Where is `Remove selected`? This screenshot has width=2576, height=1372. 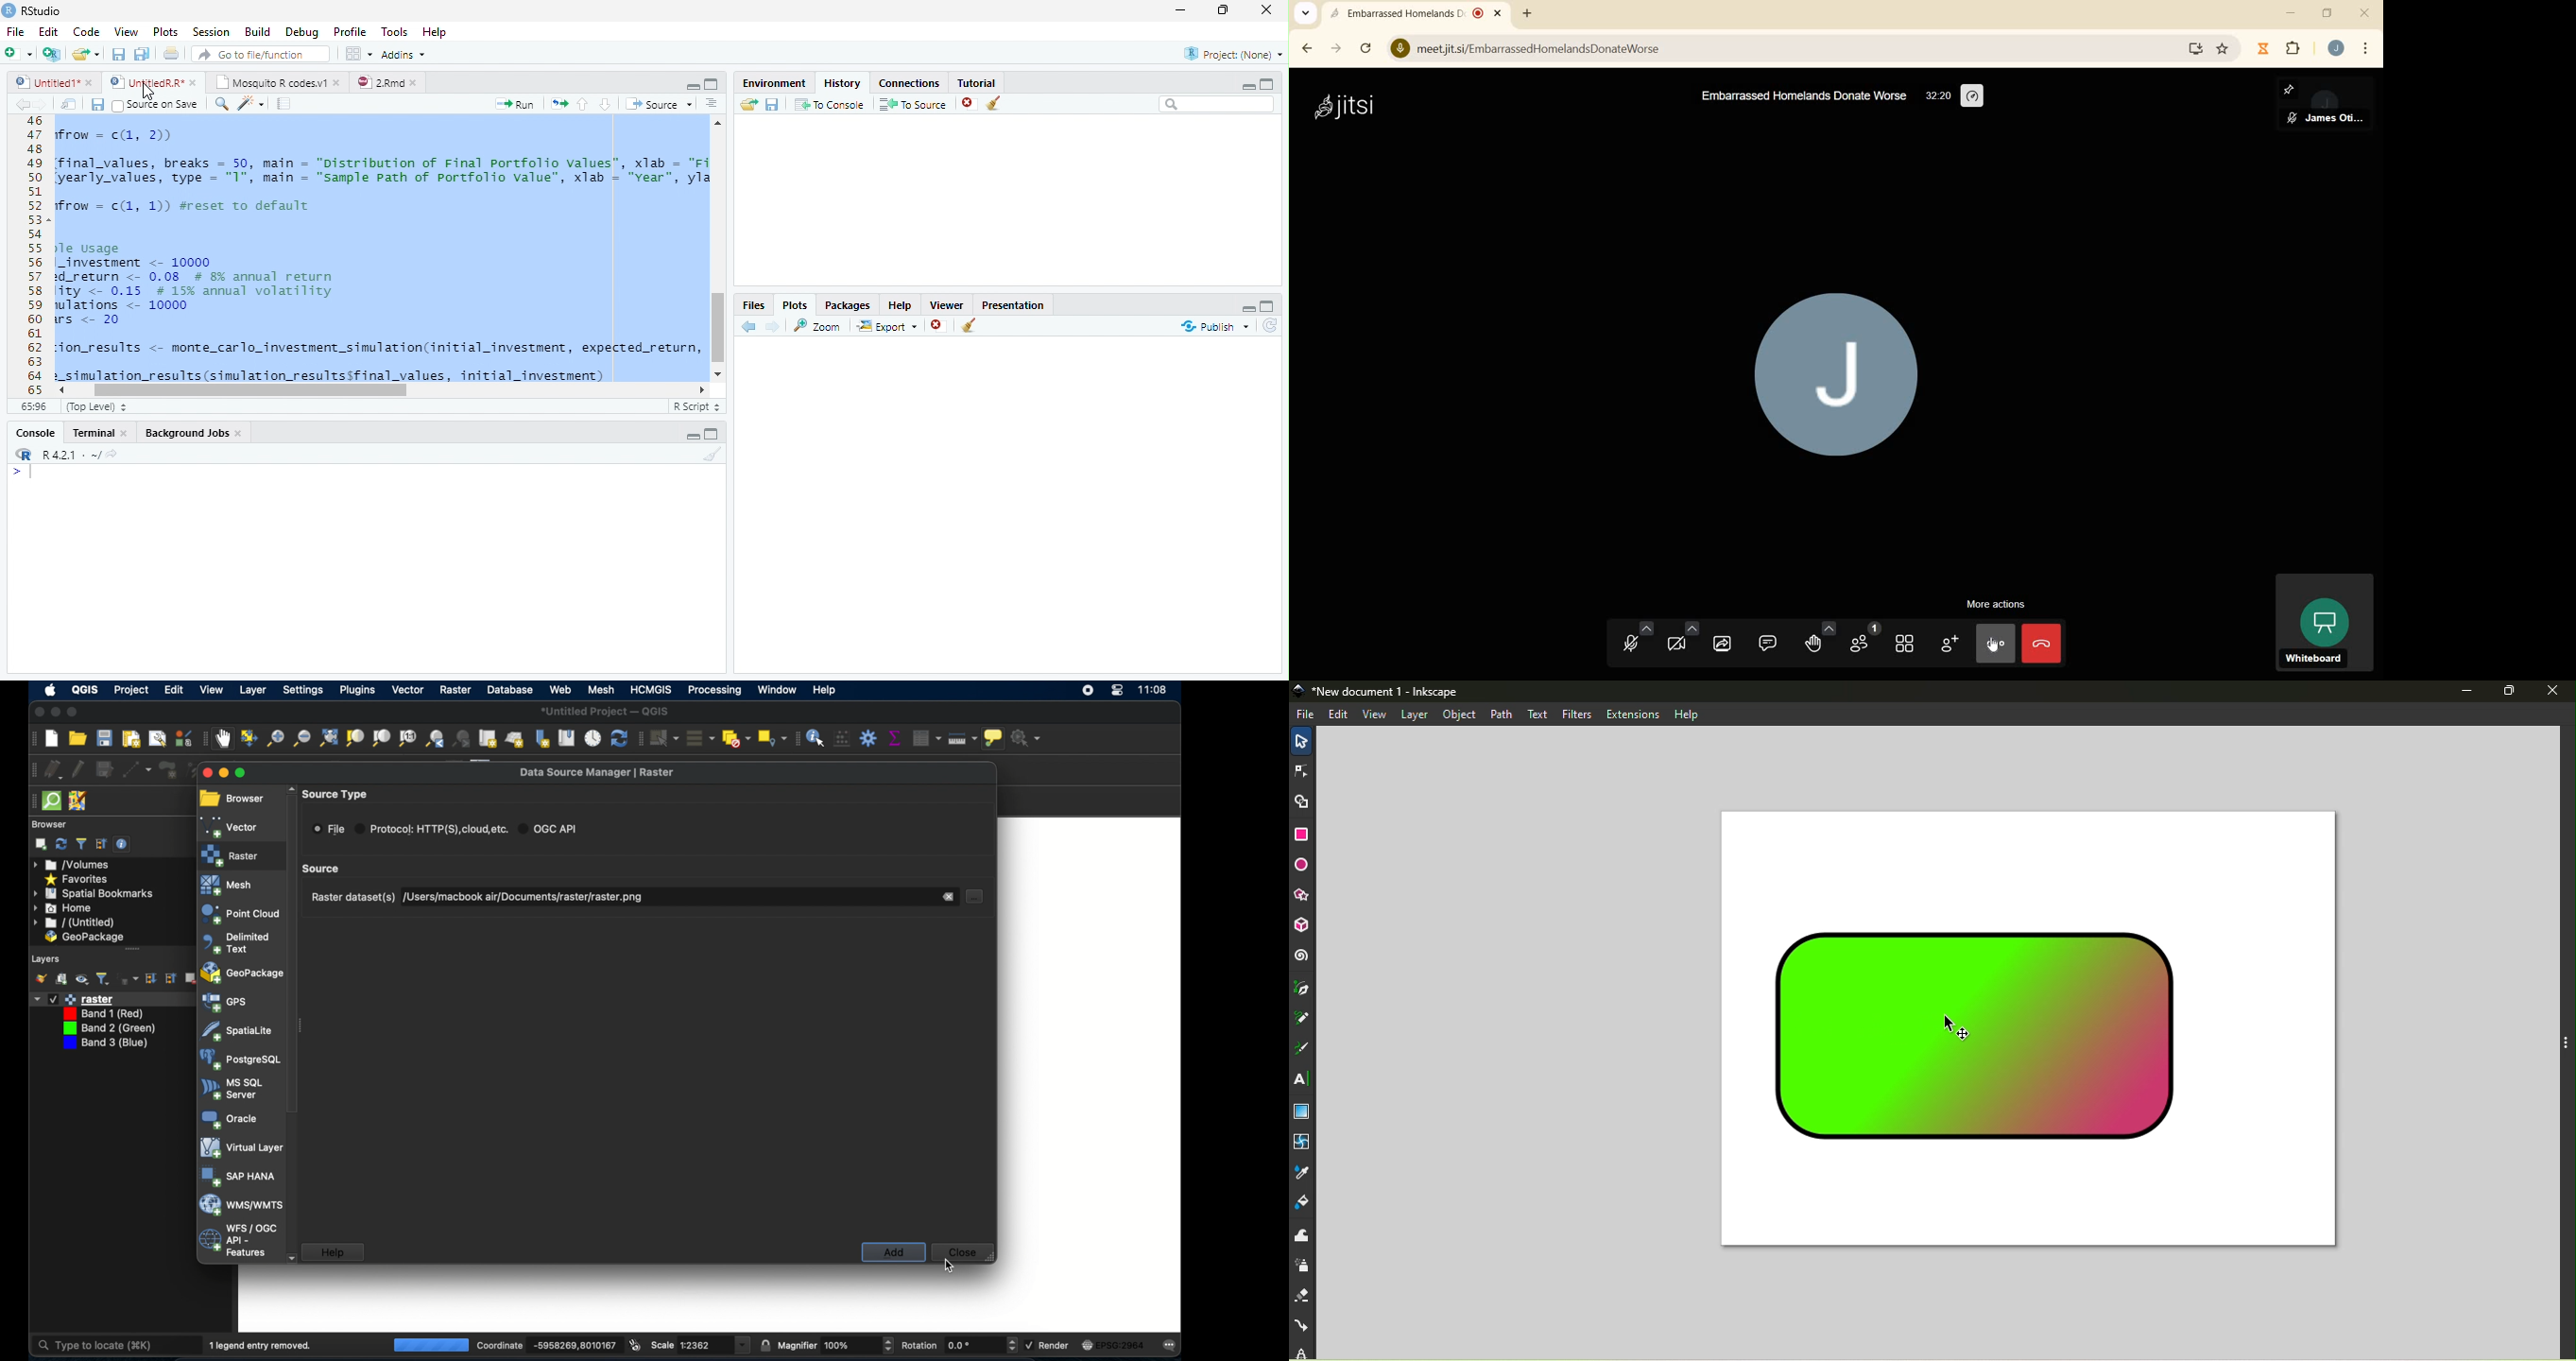
Remove selected is located at coordinates (940, 326).